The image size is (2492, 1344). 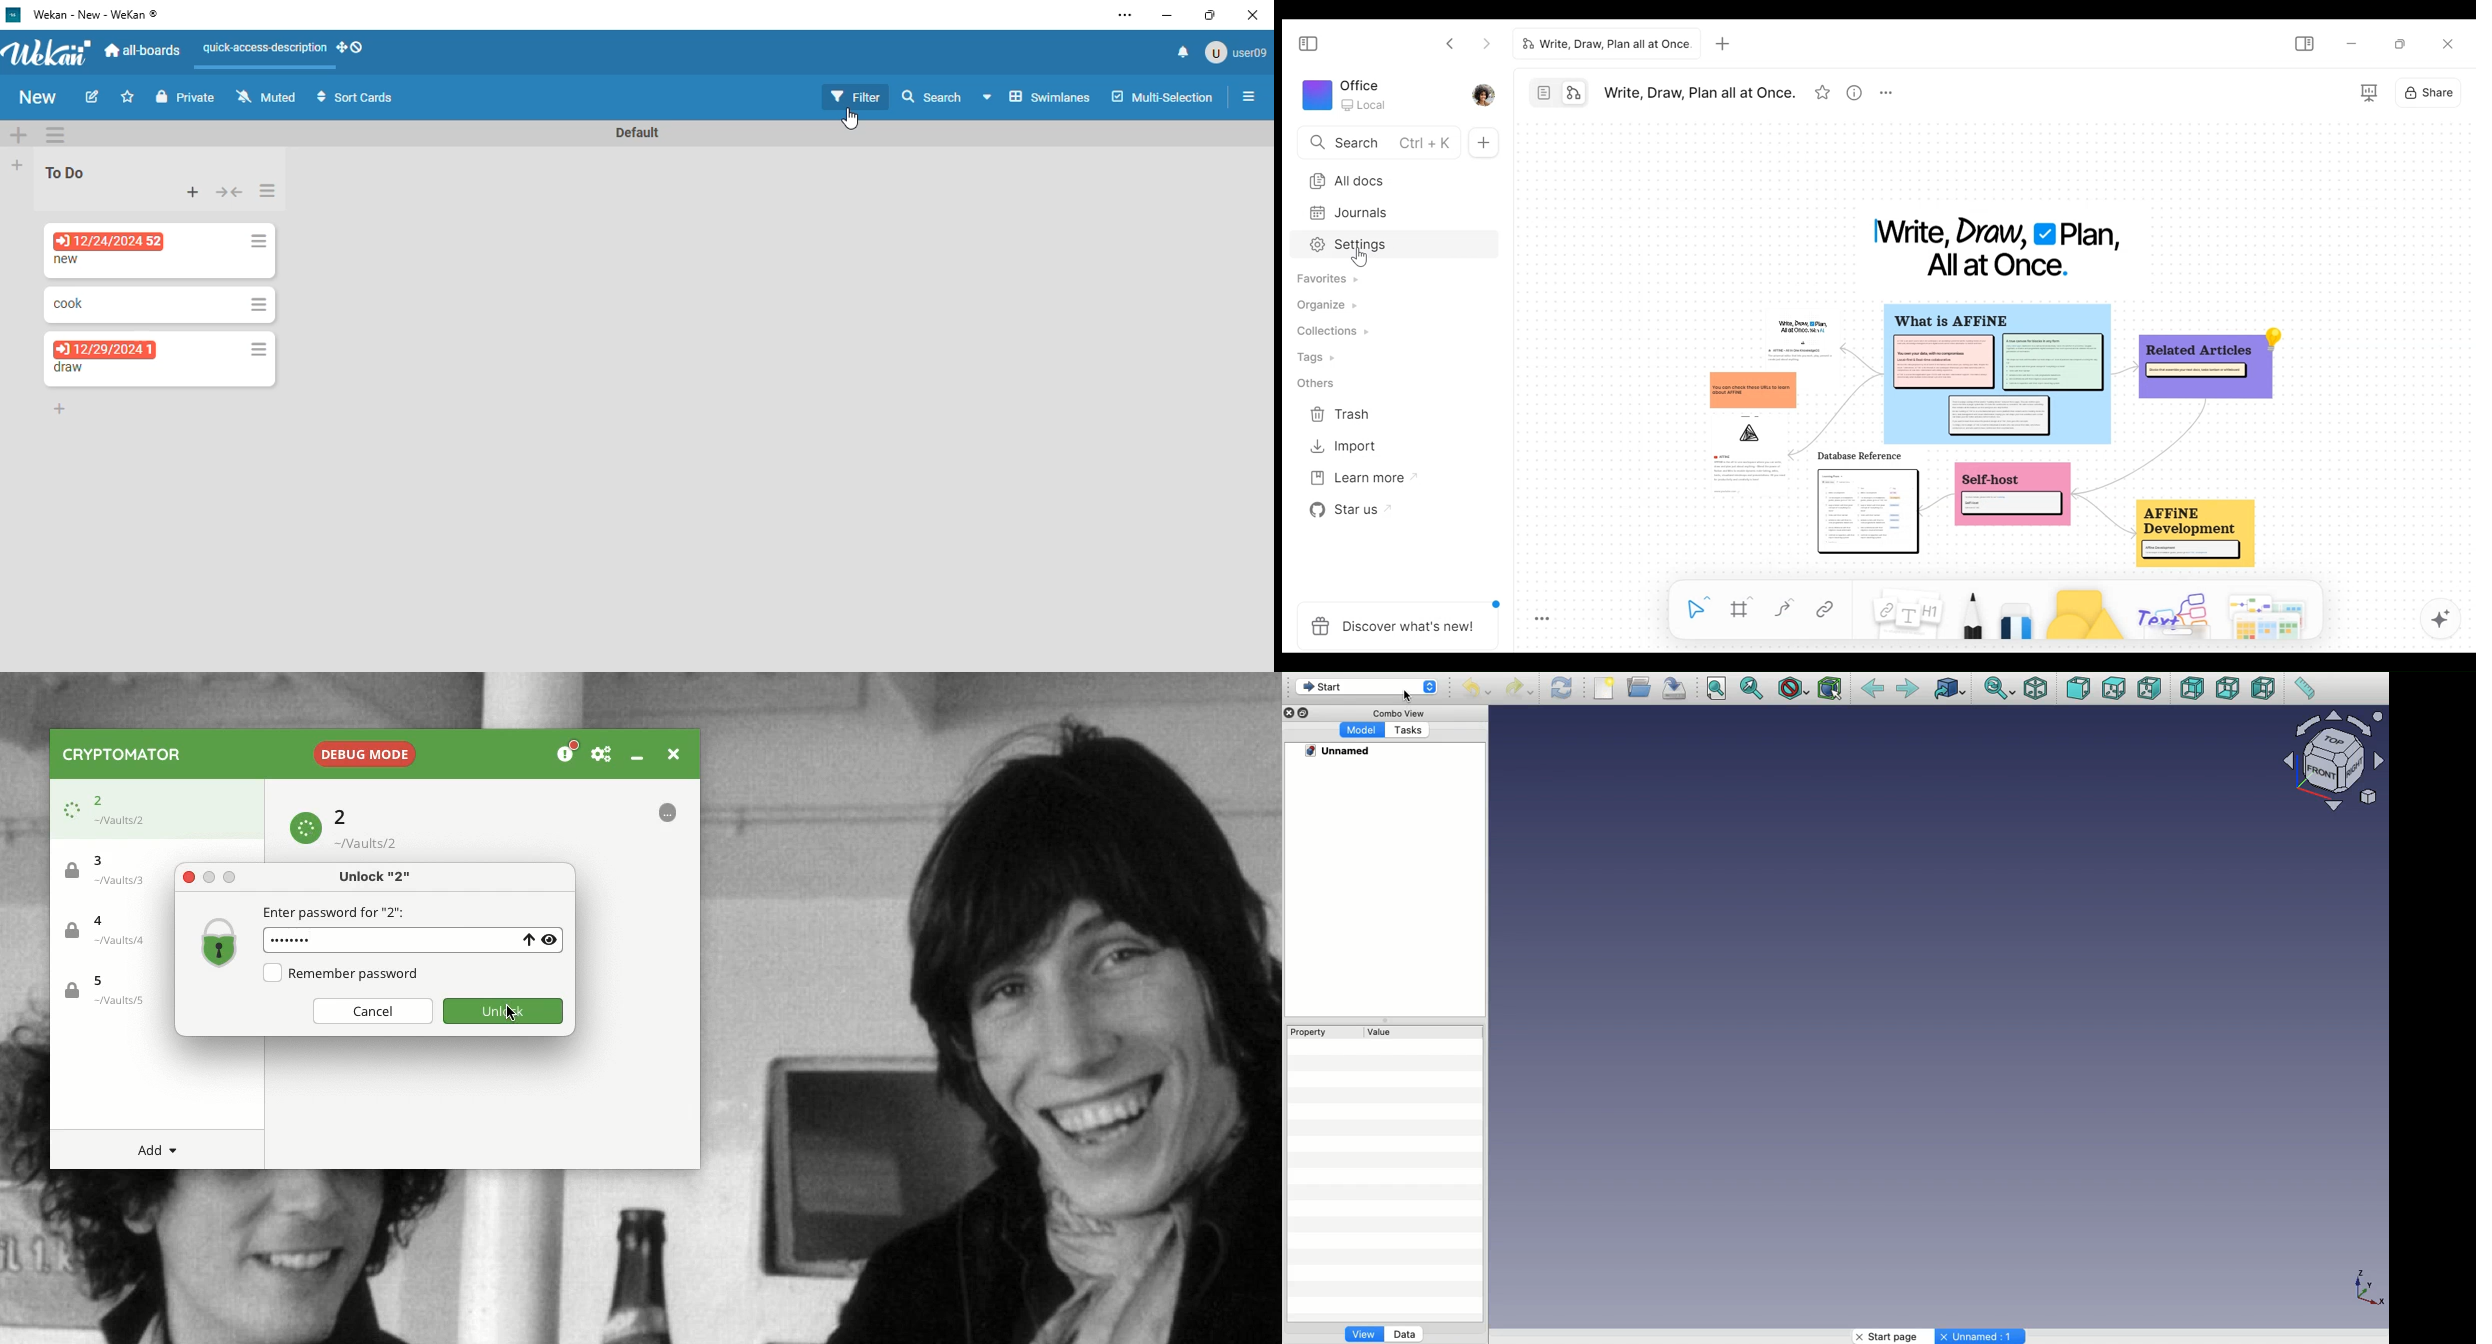 I want to click on logo, so click(x=14, y=15).